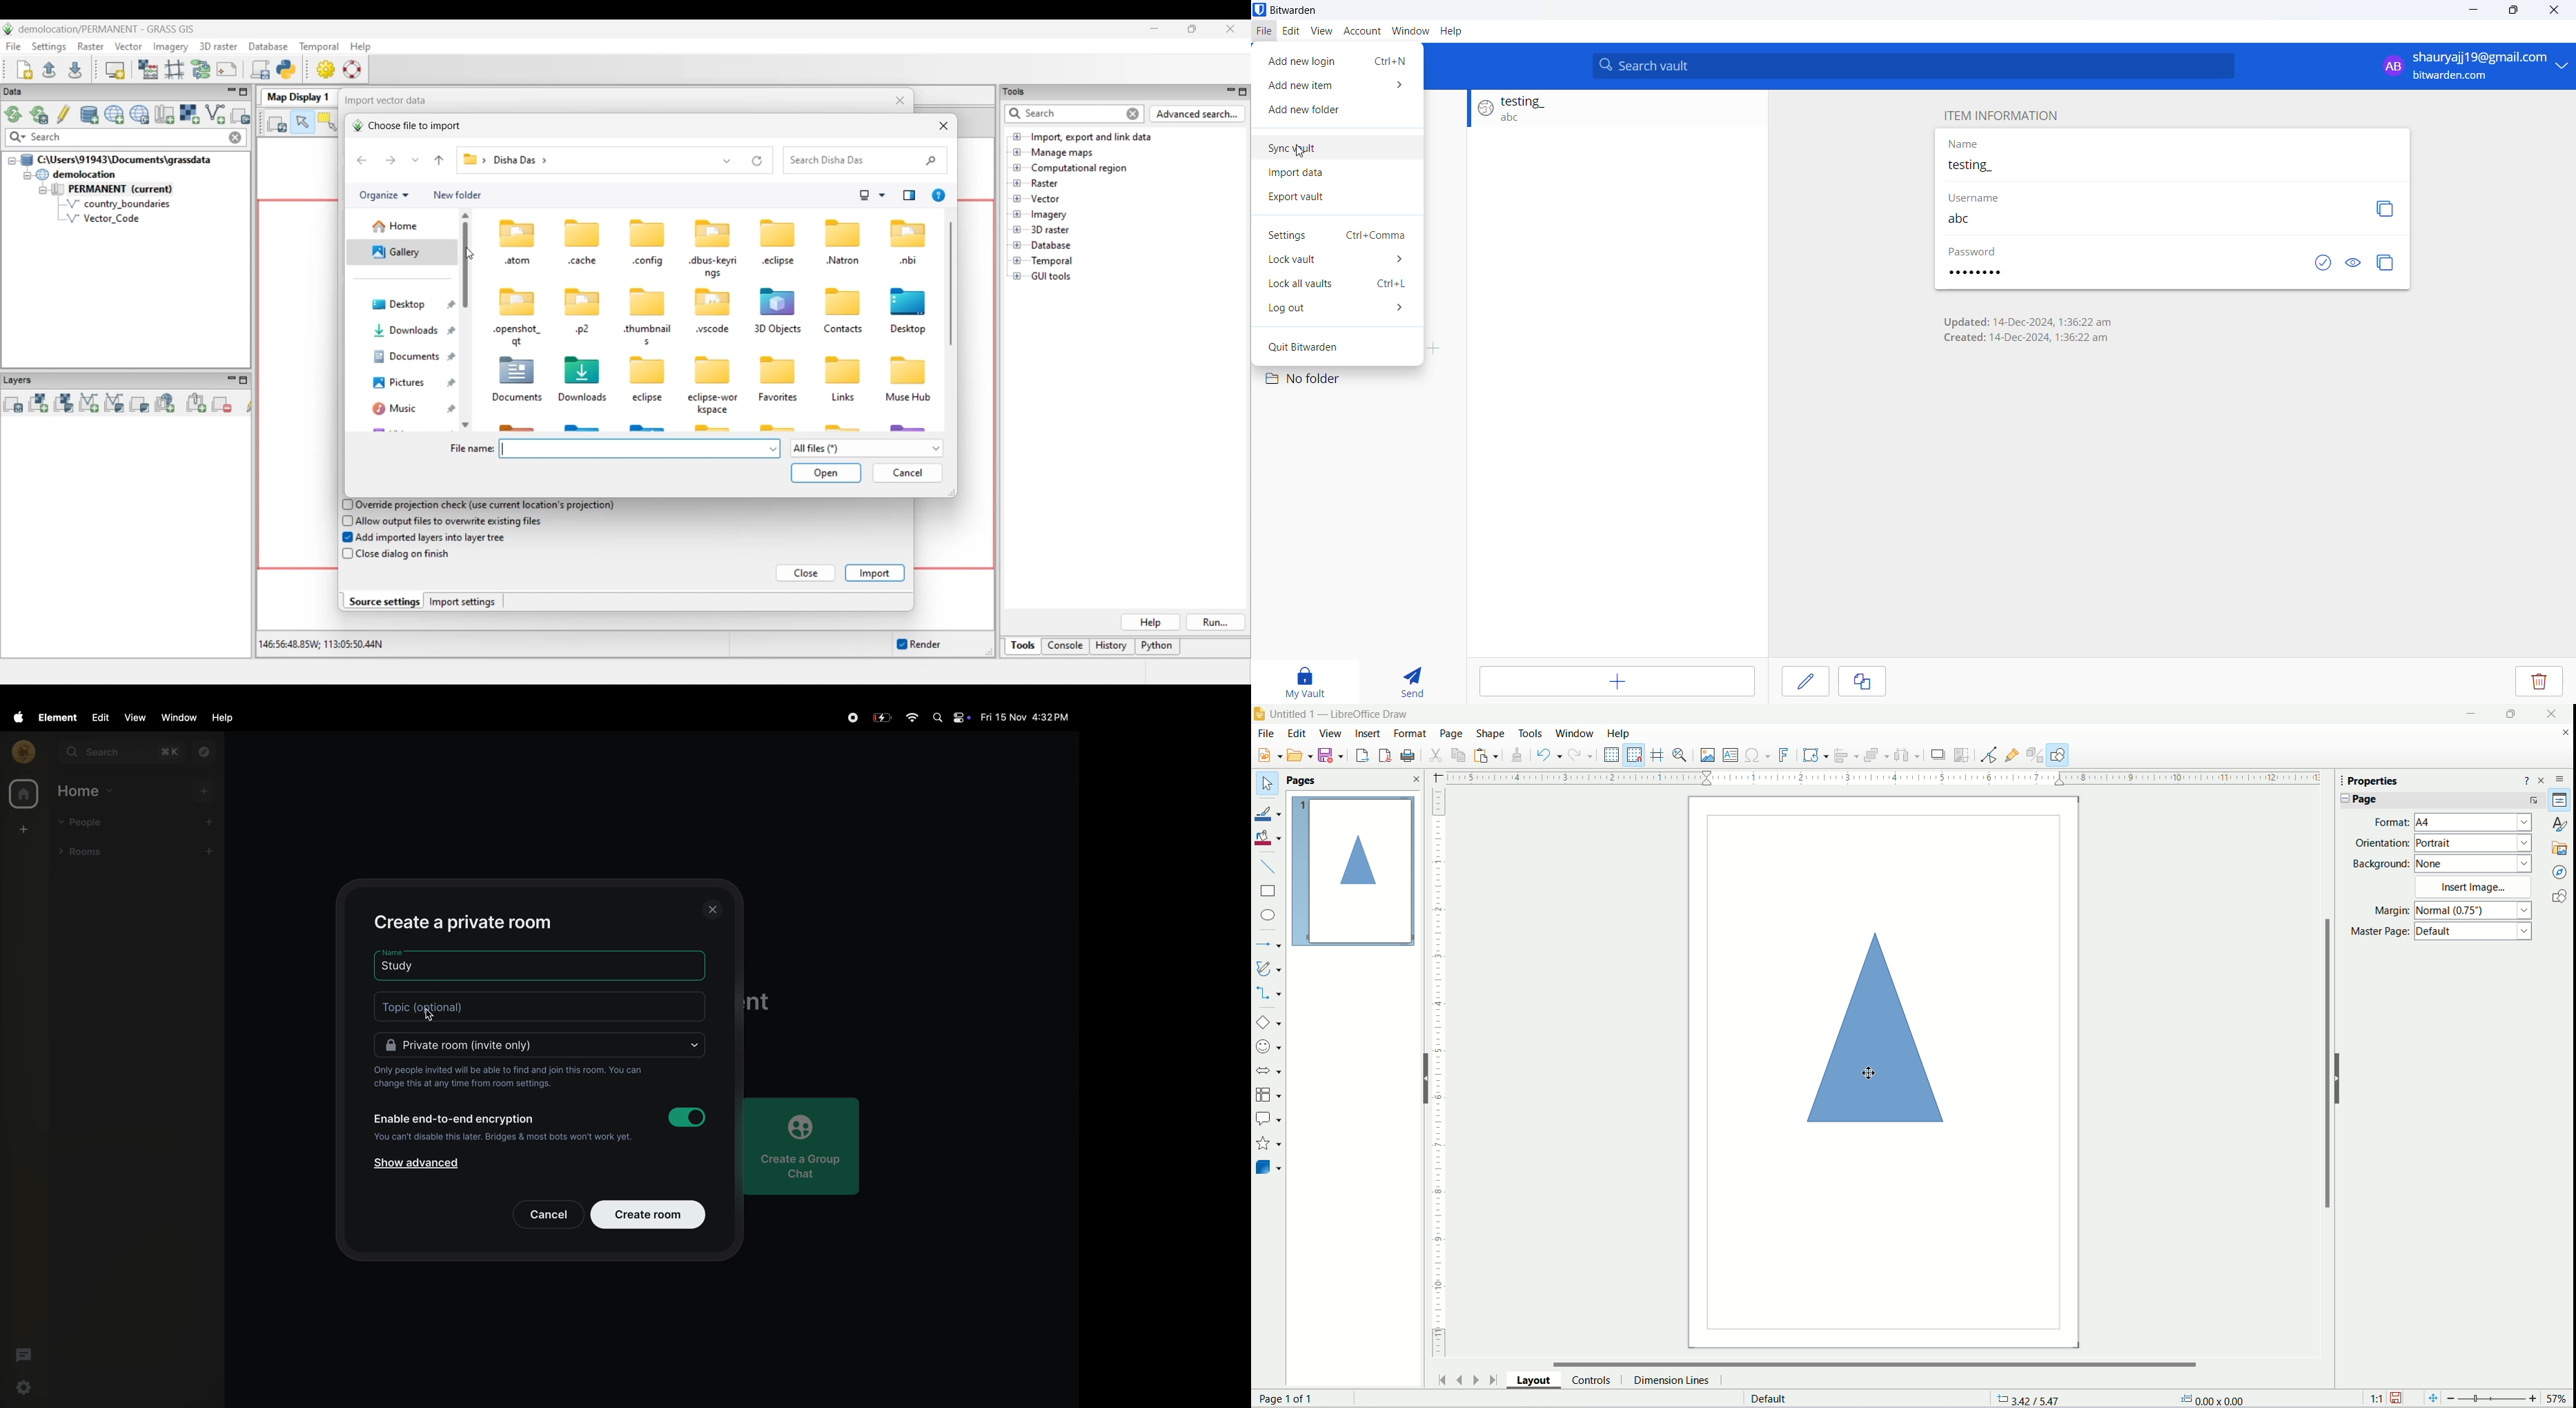  Describe the element at coordinates (1409, 755) in the screenshot. I see `Print` at that location.